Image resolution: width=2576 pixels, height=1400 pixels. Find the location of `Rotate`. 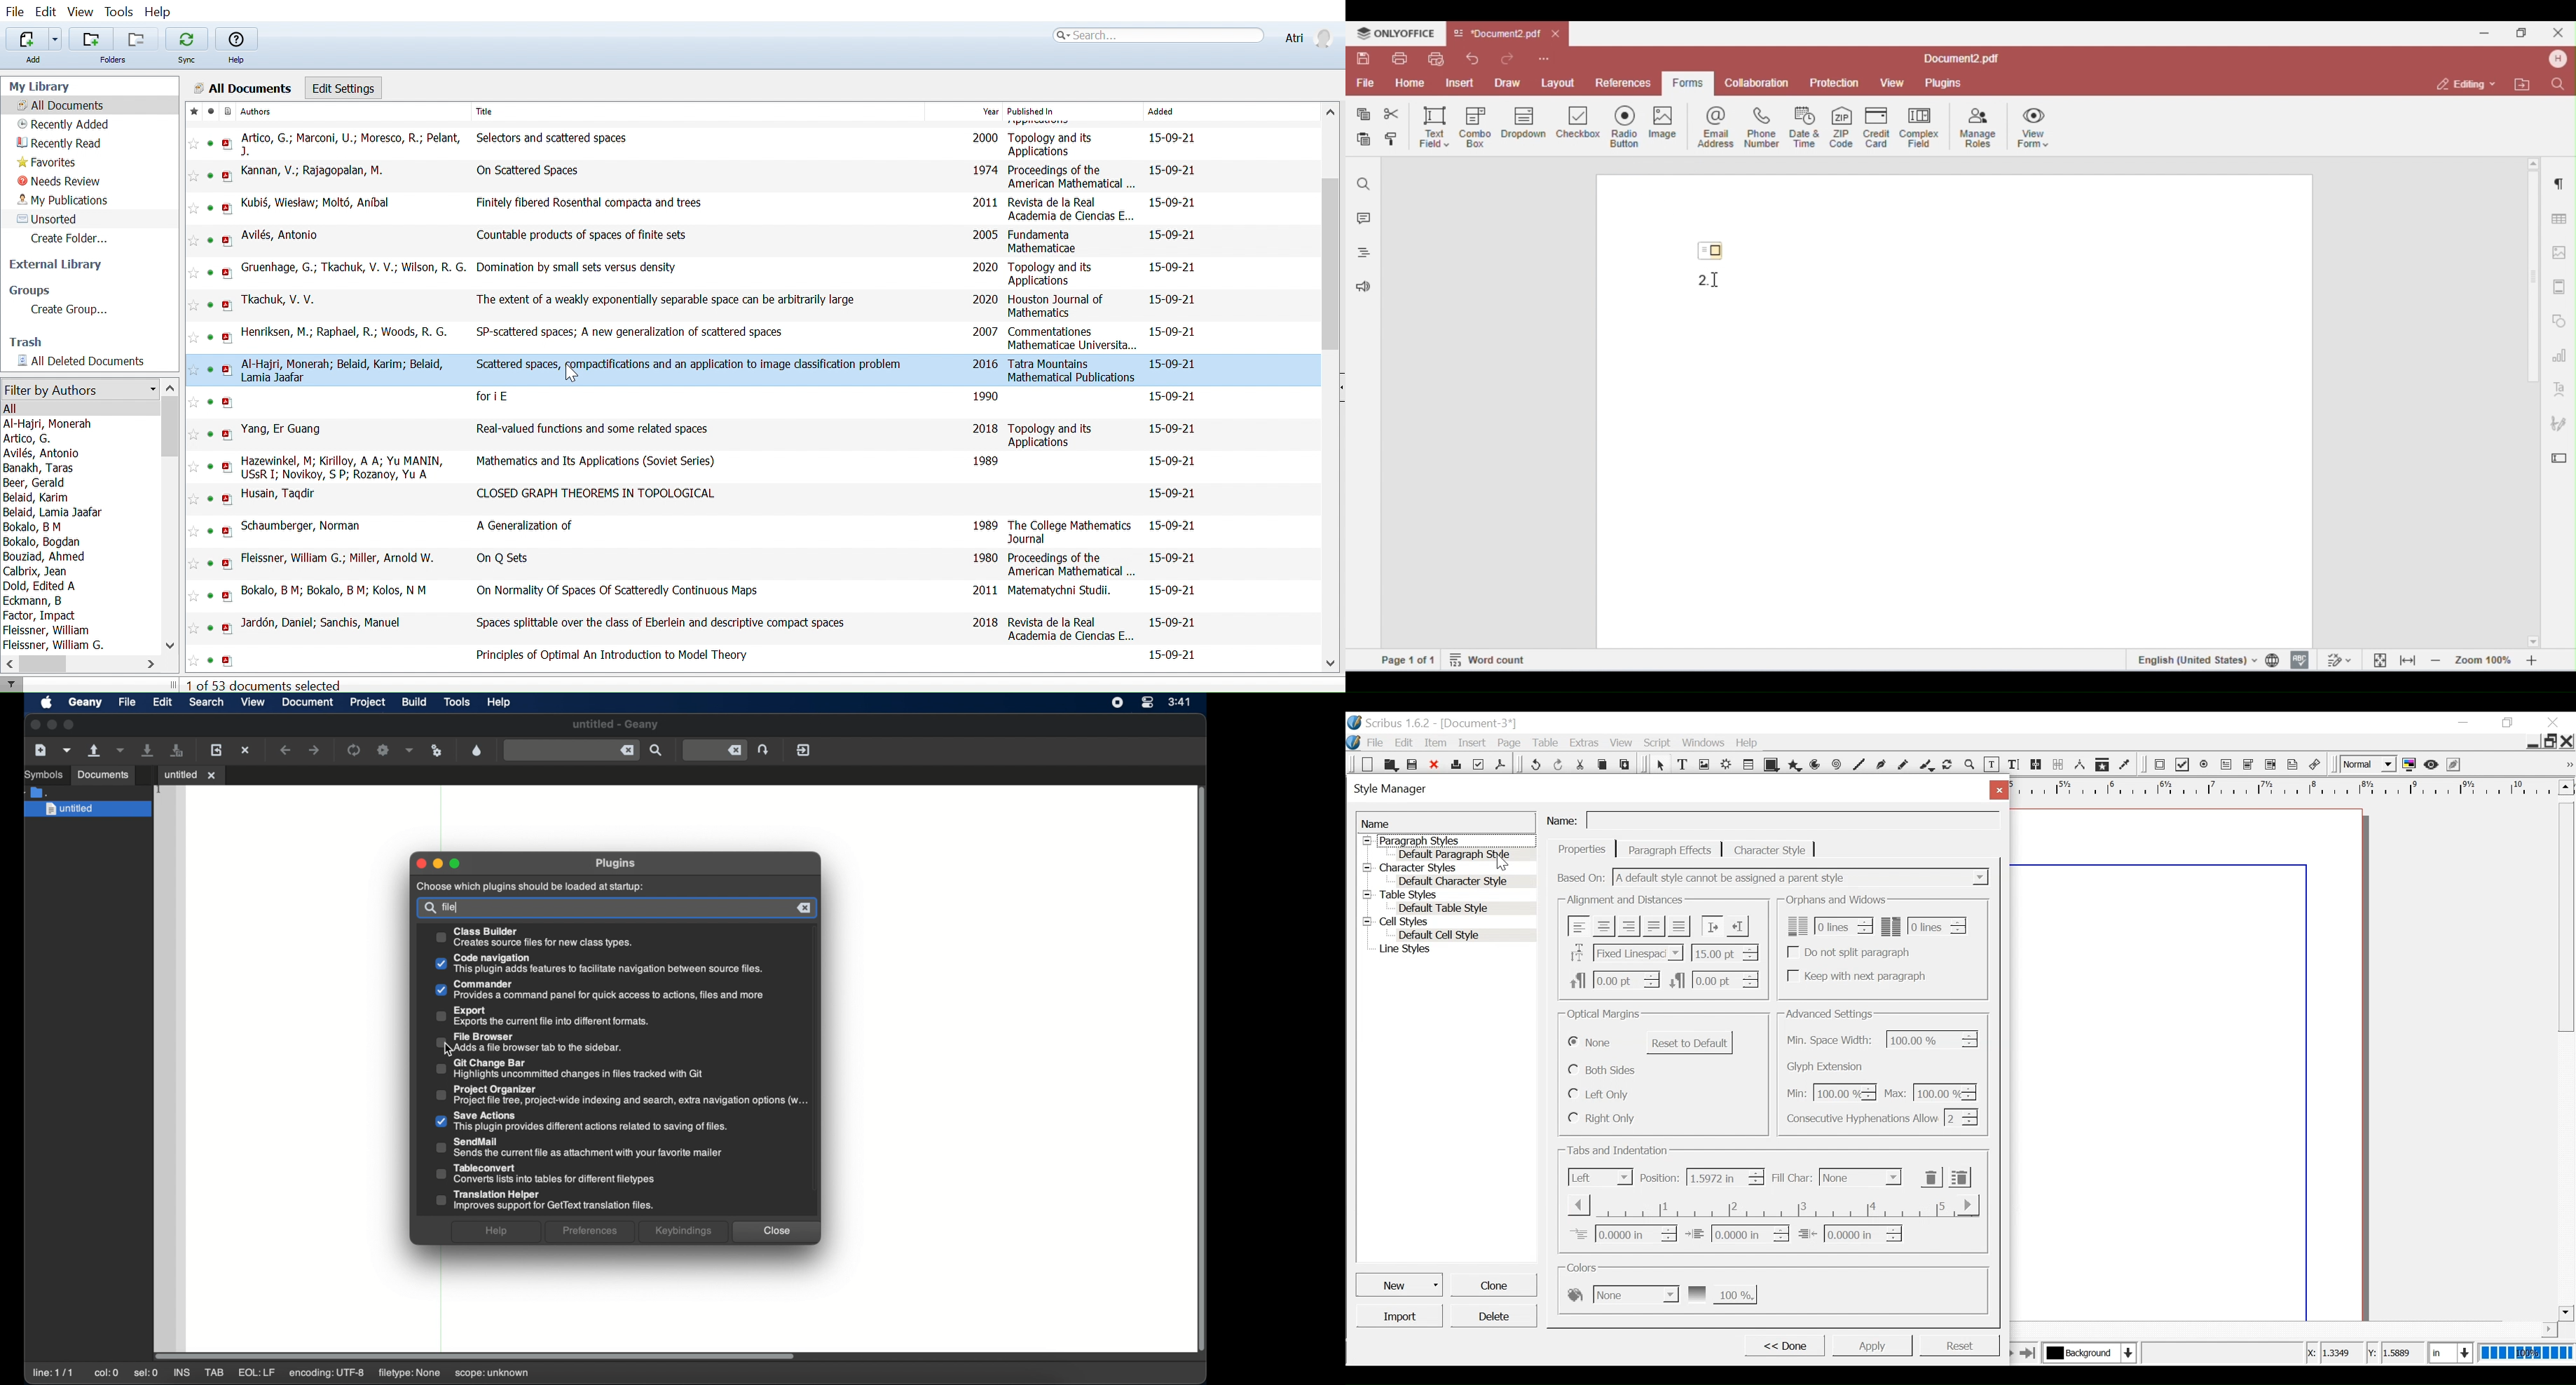

Rotate is located at coordinates (1948, 766).